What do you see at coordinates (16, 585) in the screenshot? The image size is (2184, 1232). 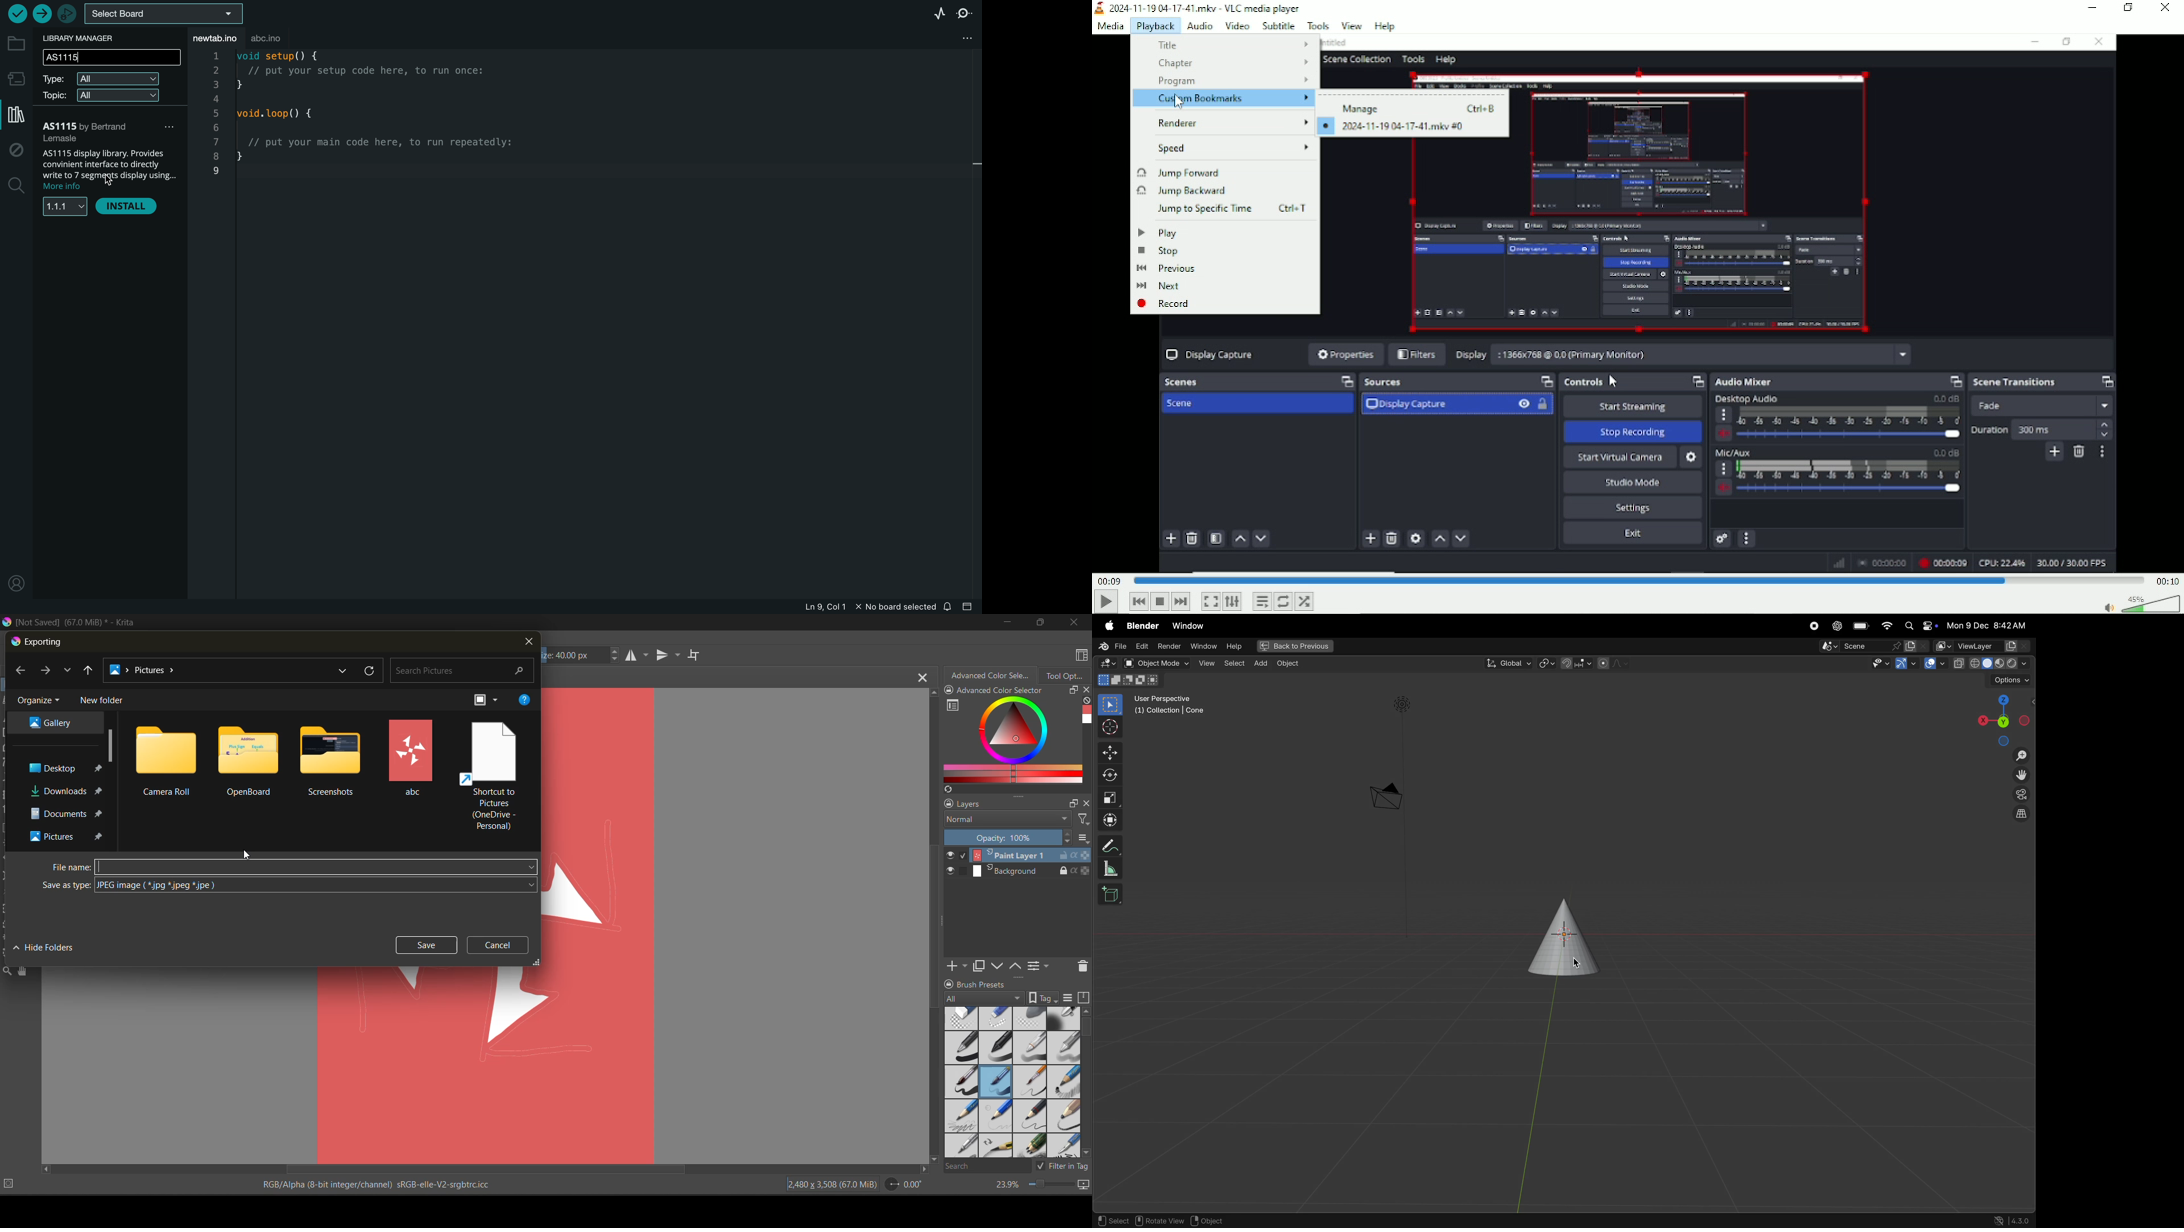 I see `profile` at bounding box center [16, 585].